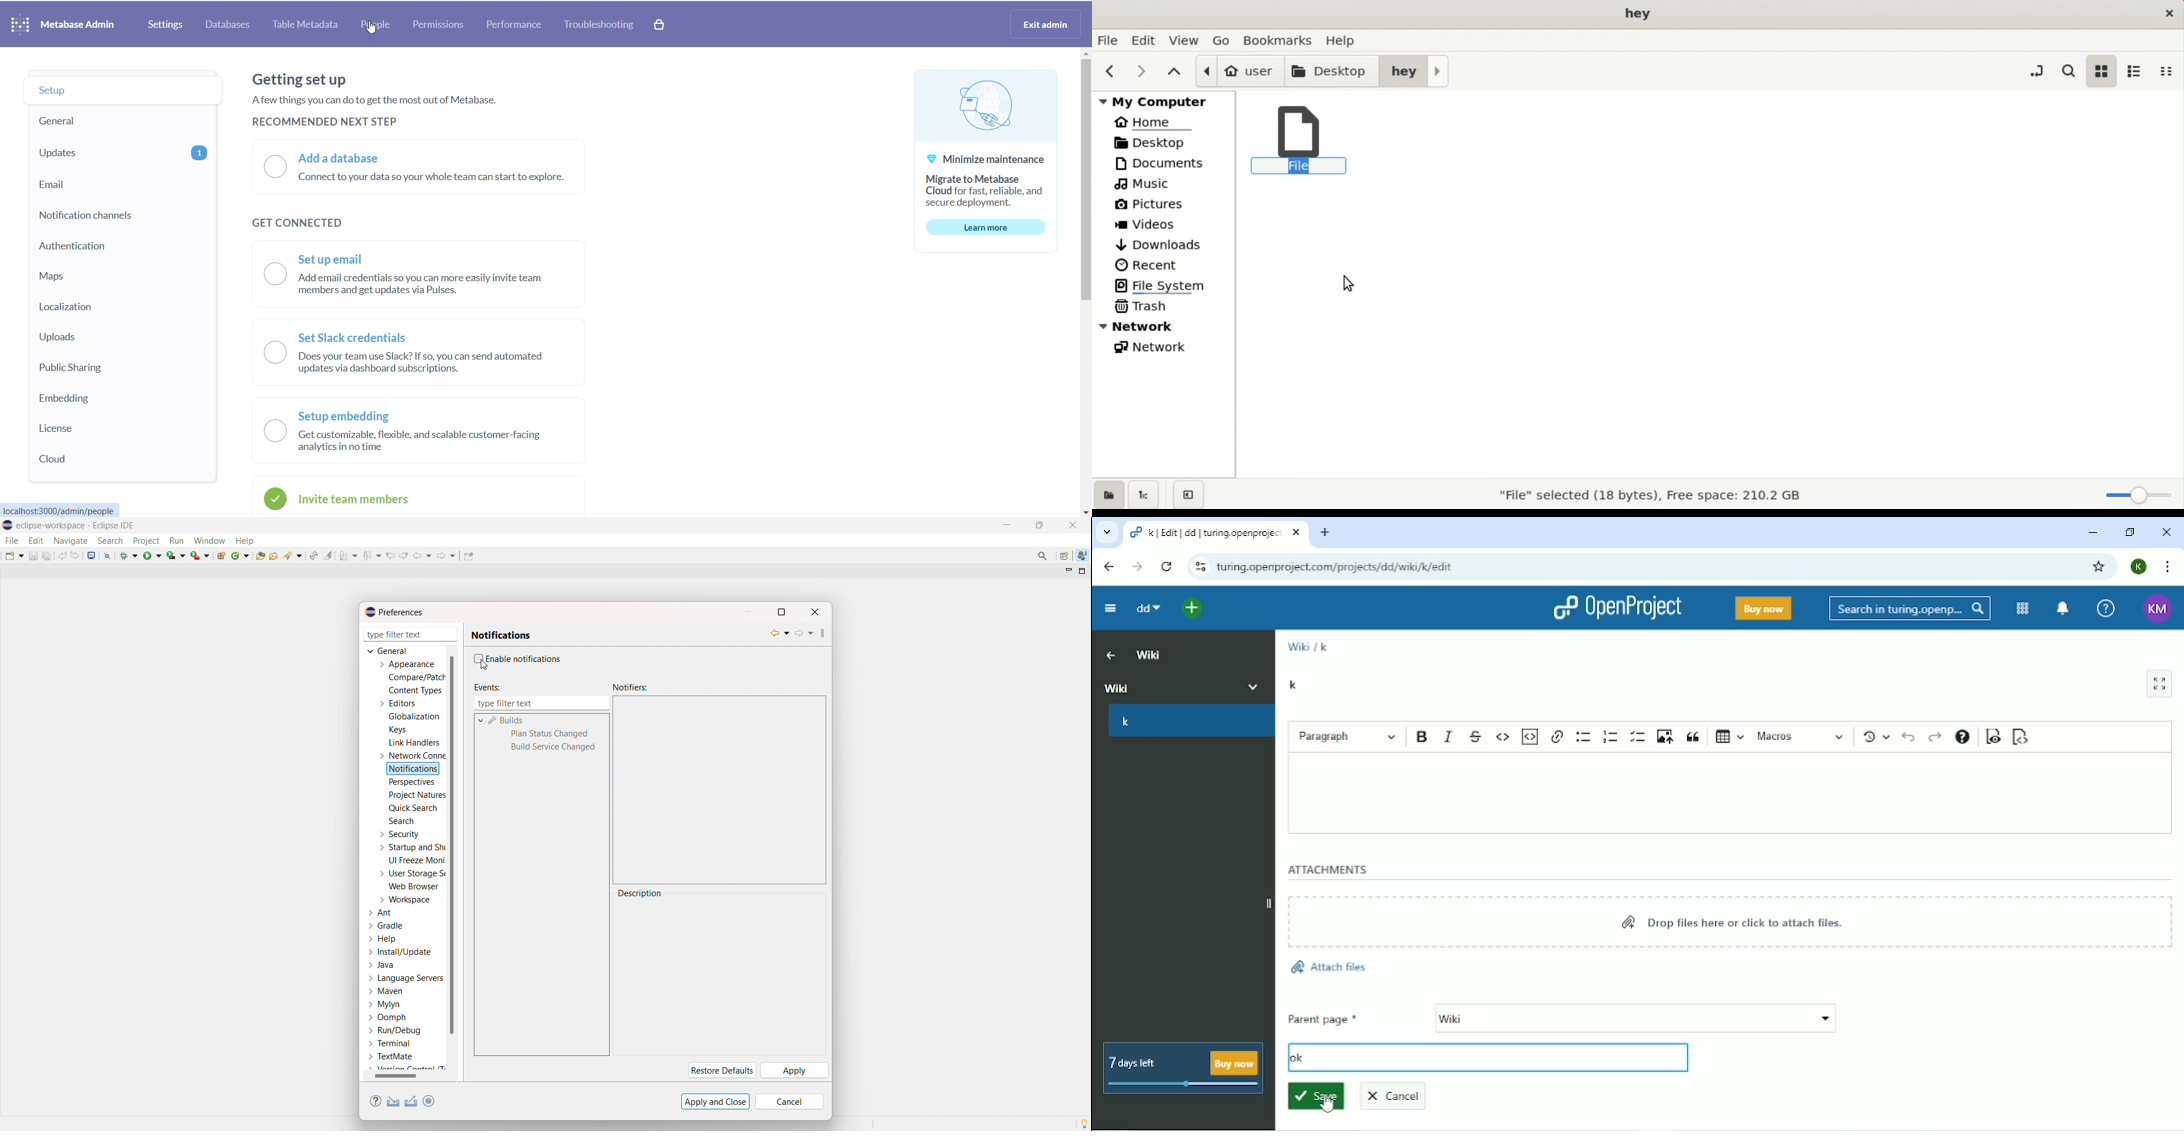 Image resolution: width=2184 pixels, height=1148 pixels. I want to click on notifications, so click(414, 769).